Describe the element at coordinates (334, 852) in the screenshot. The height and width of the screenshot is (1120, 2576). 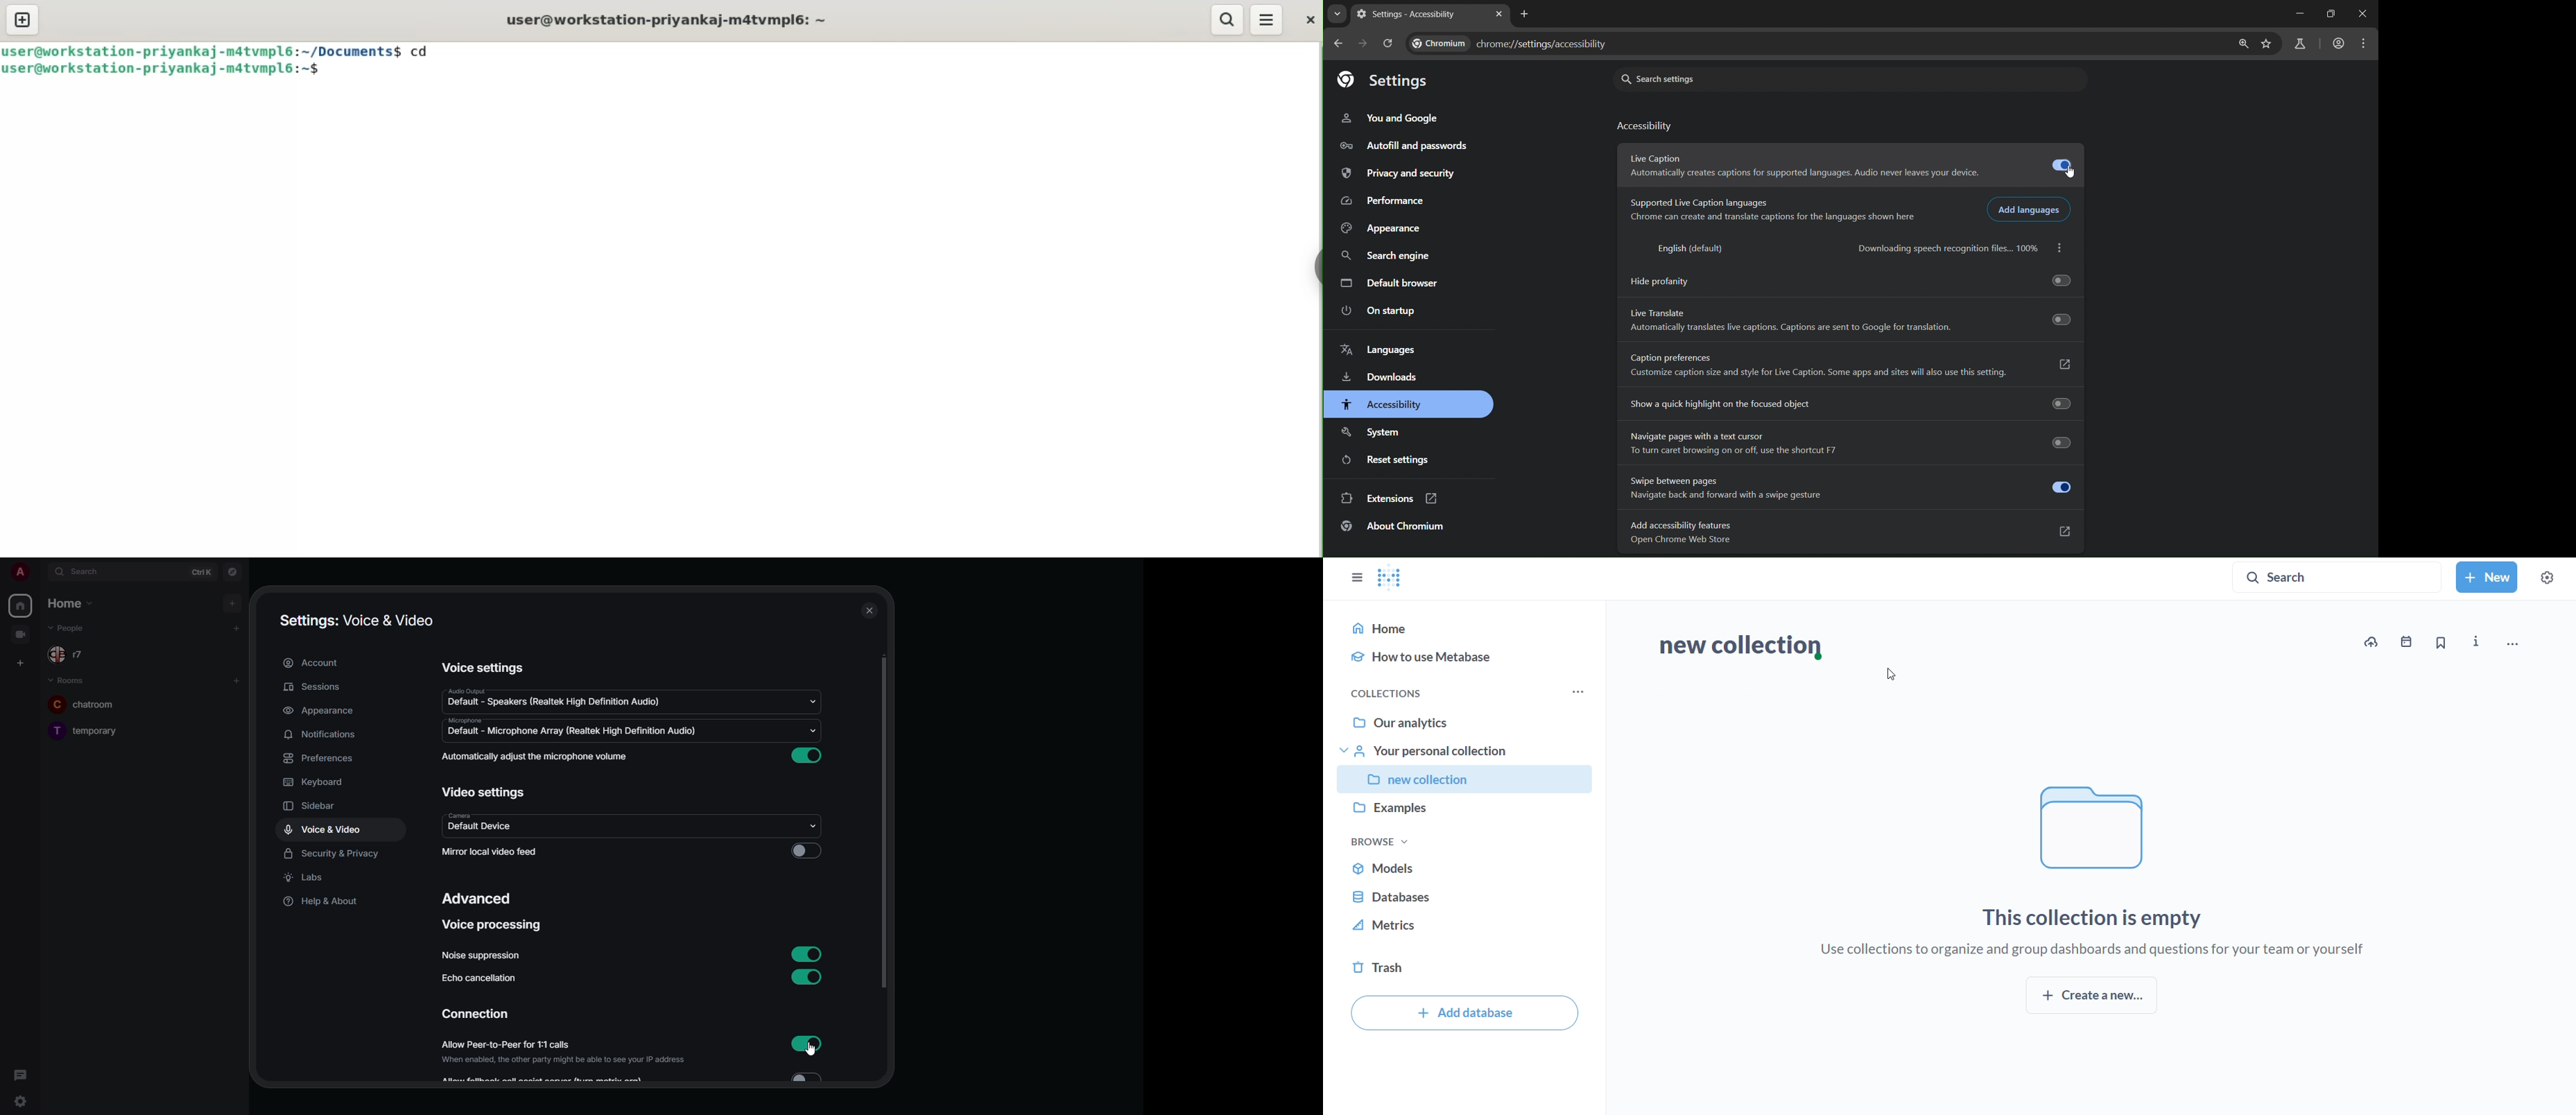
I see `security & privacy` at that location.